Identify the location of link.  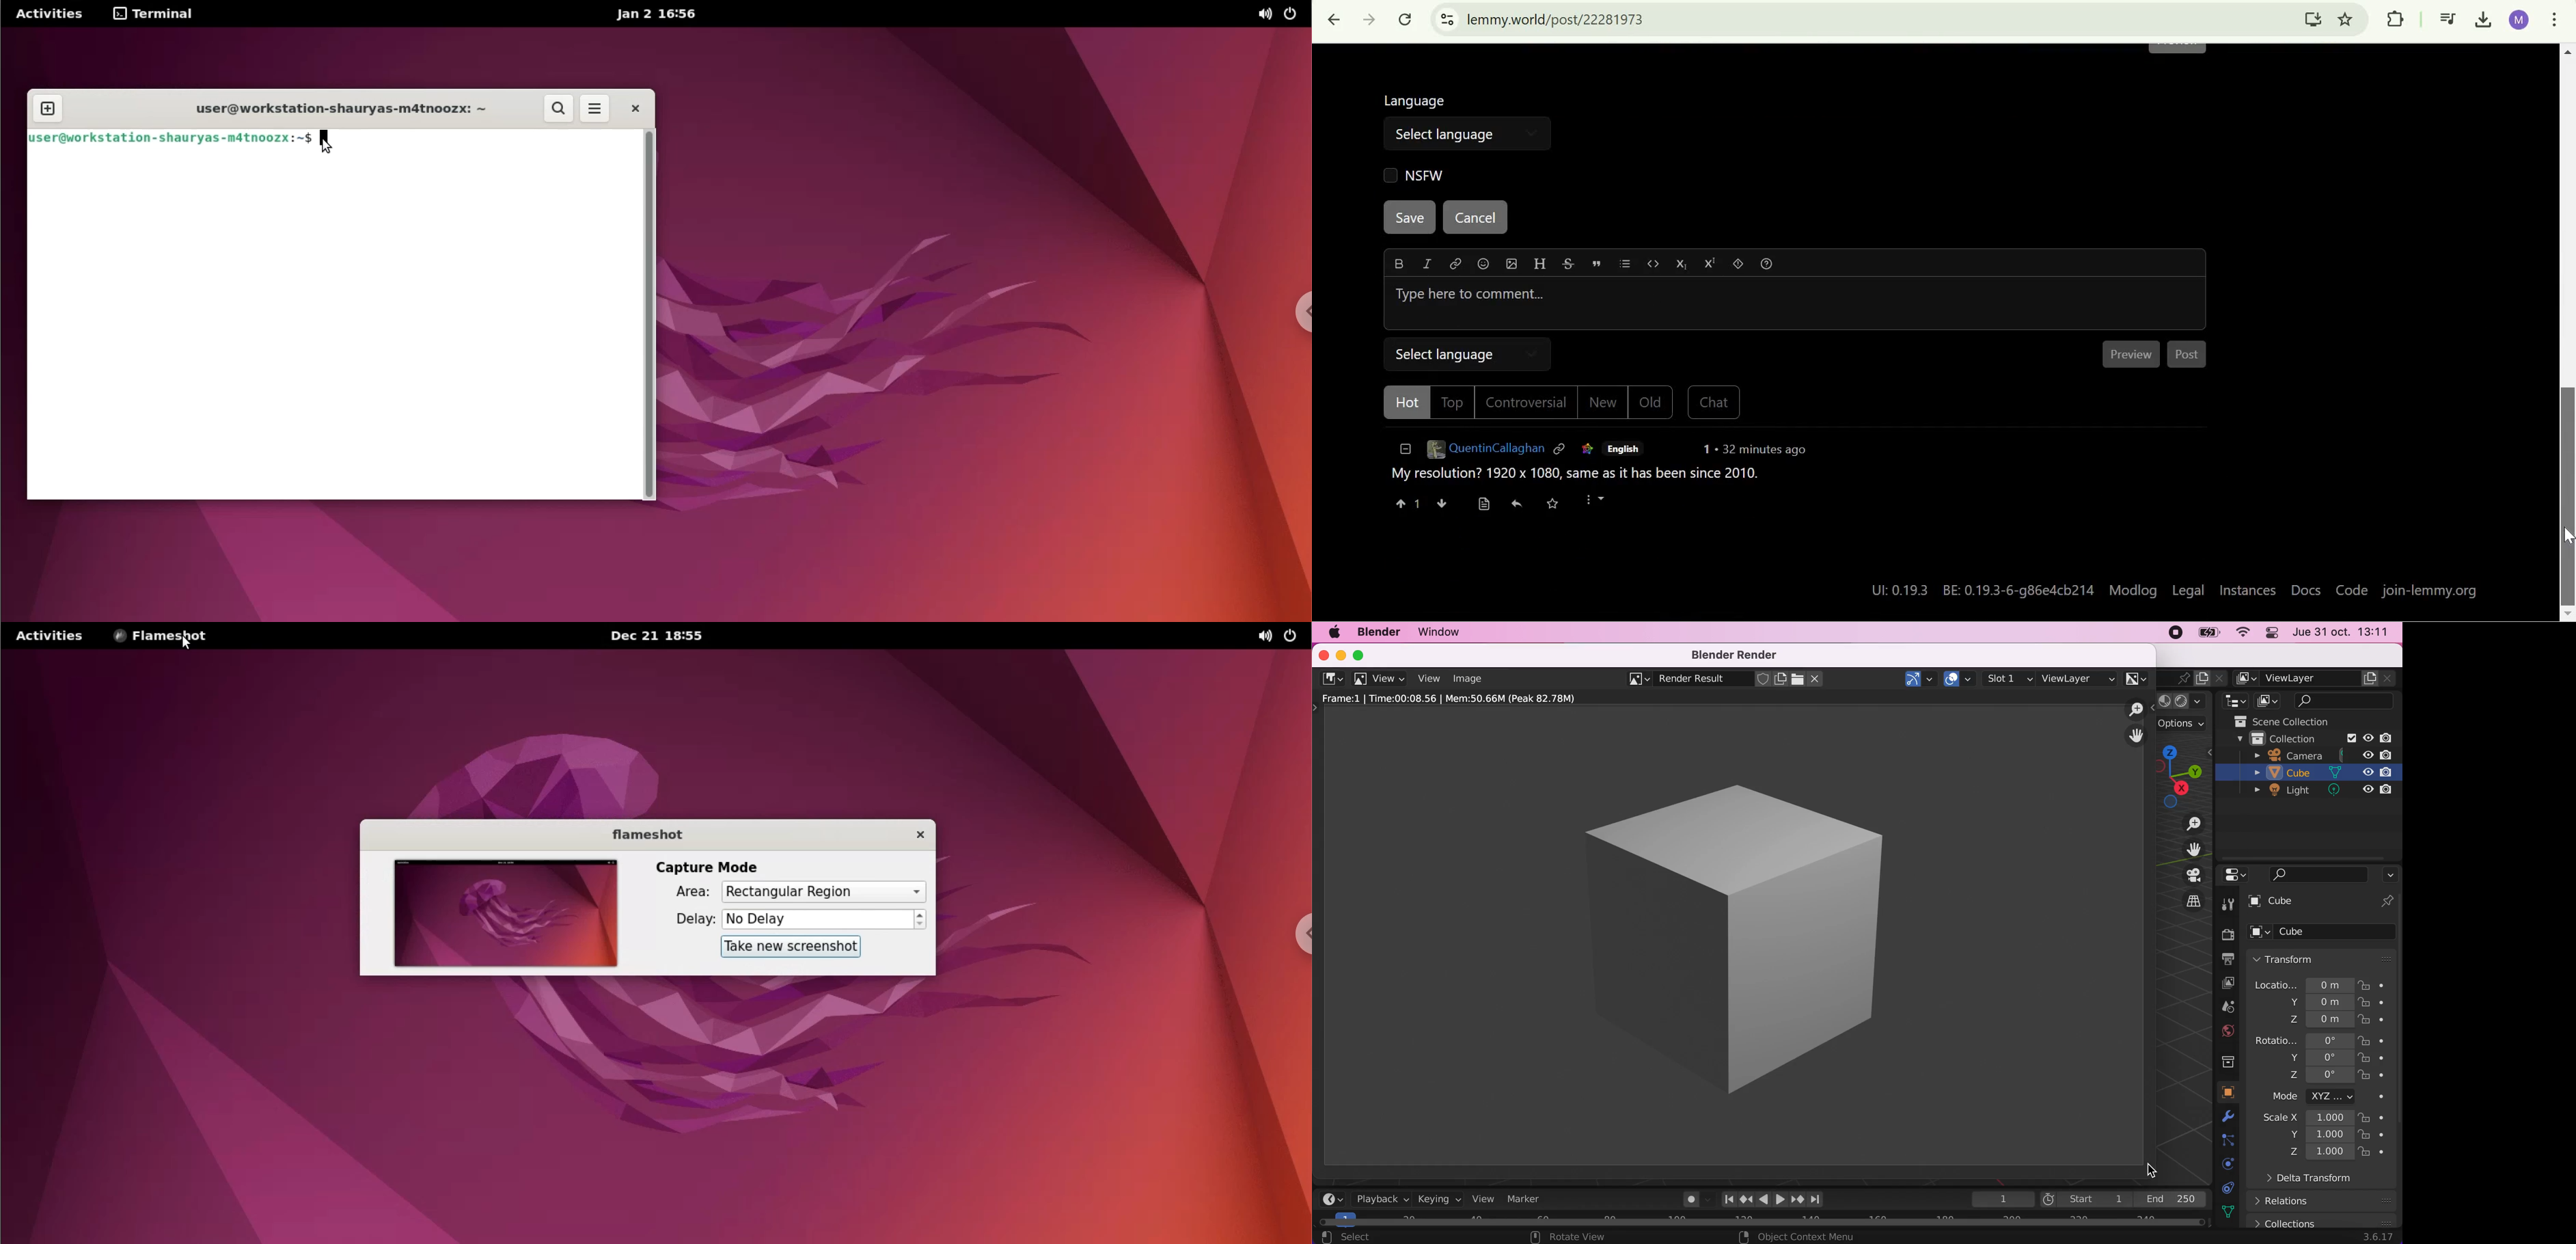
(1454, 266).